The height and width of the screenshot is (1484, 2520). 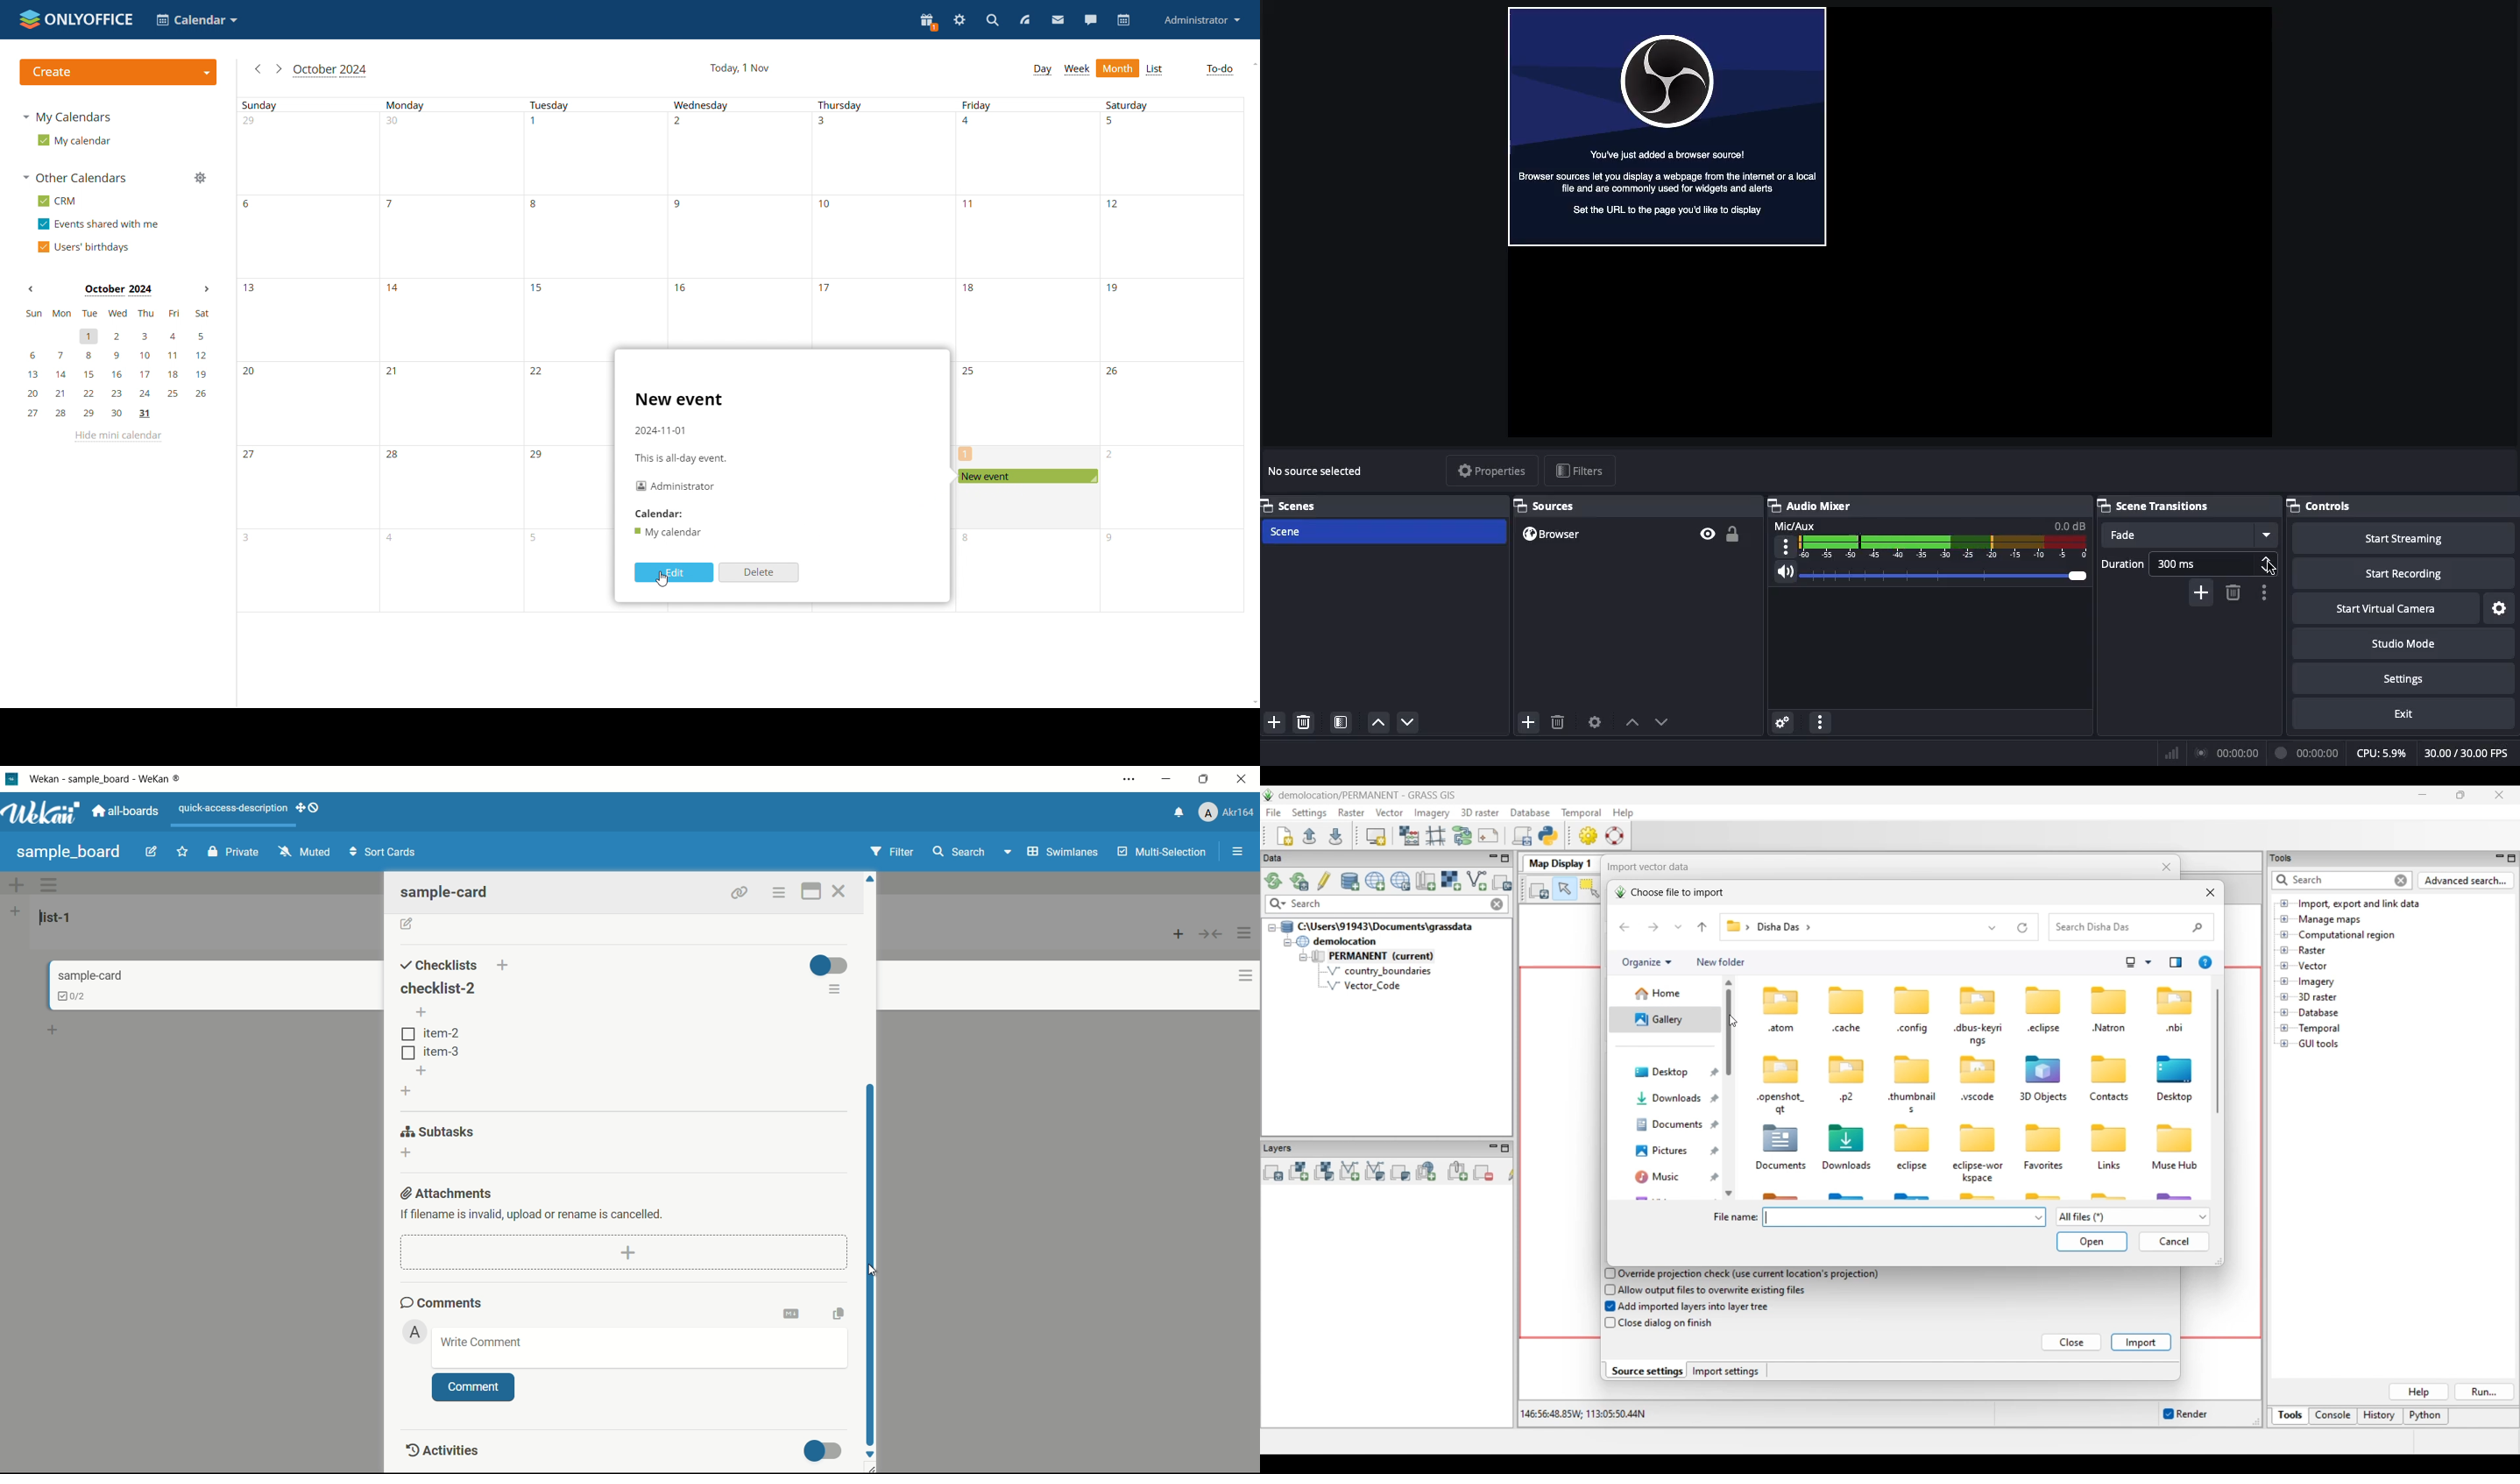 I want to click on scroll down, so click(x=1256, y=700).